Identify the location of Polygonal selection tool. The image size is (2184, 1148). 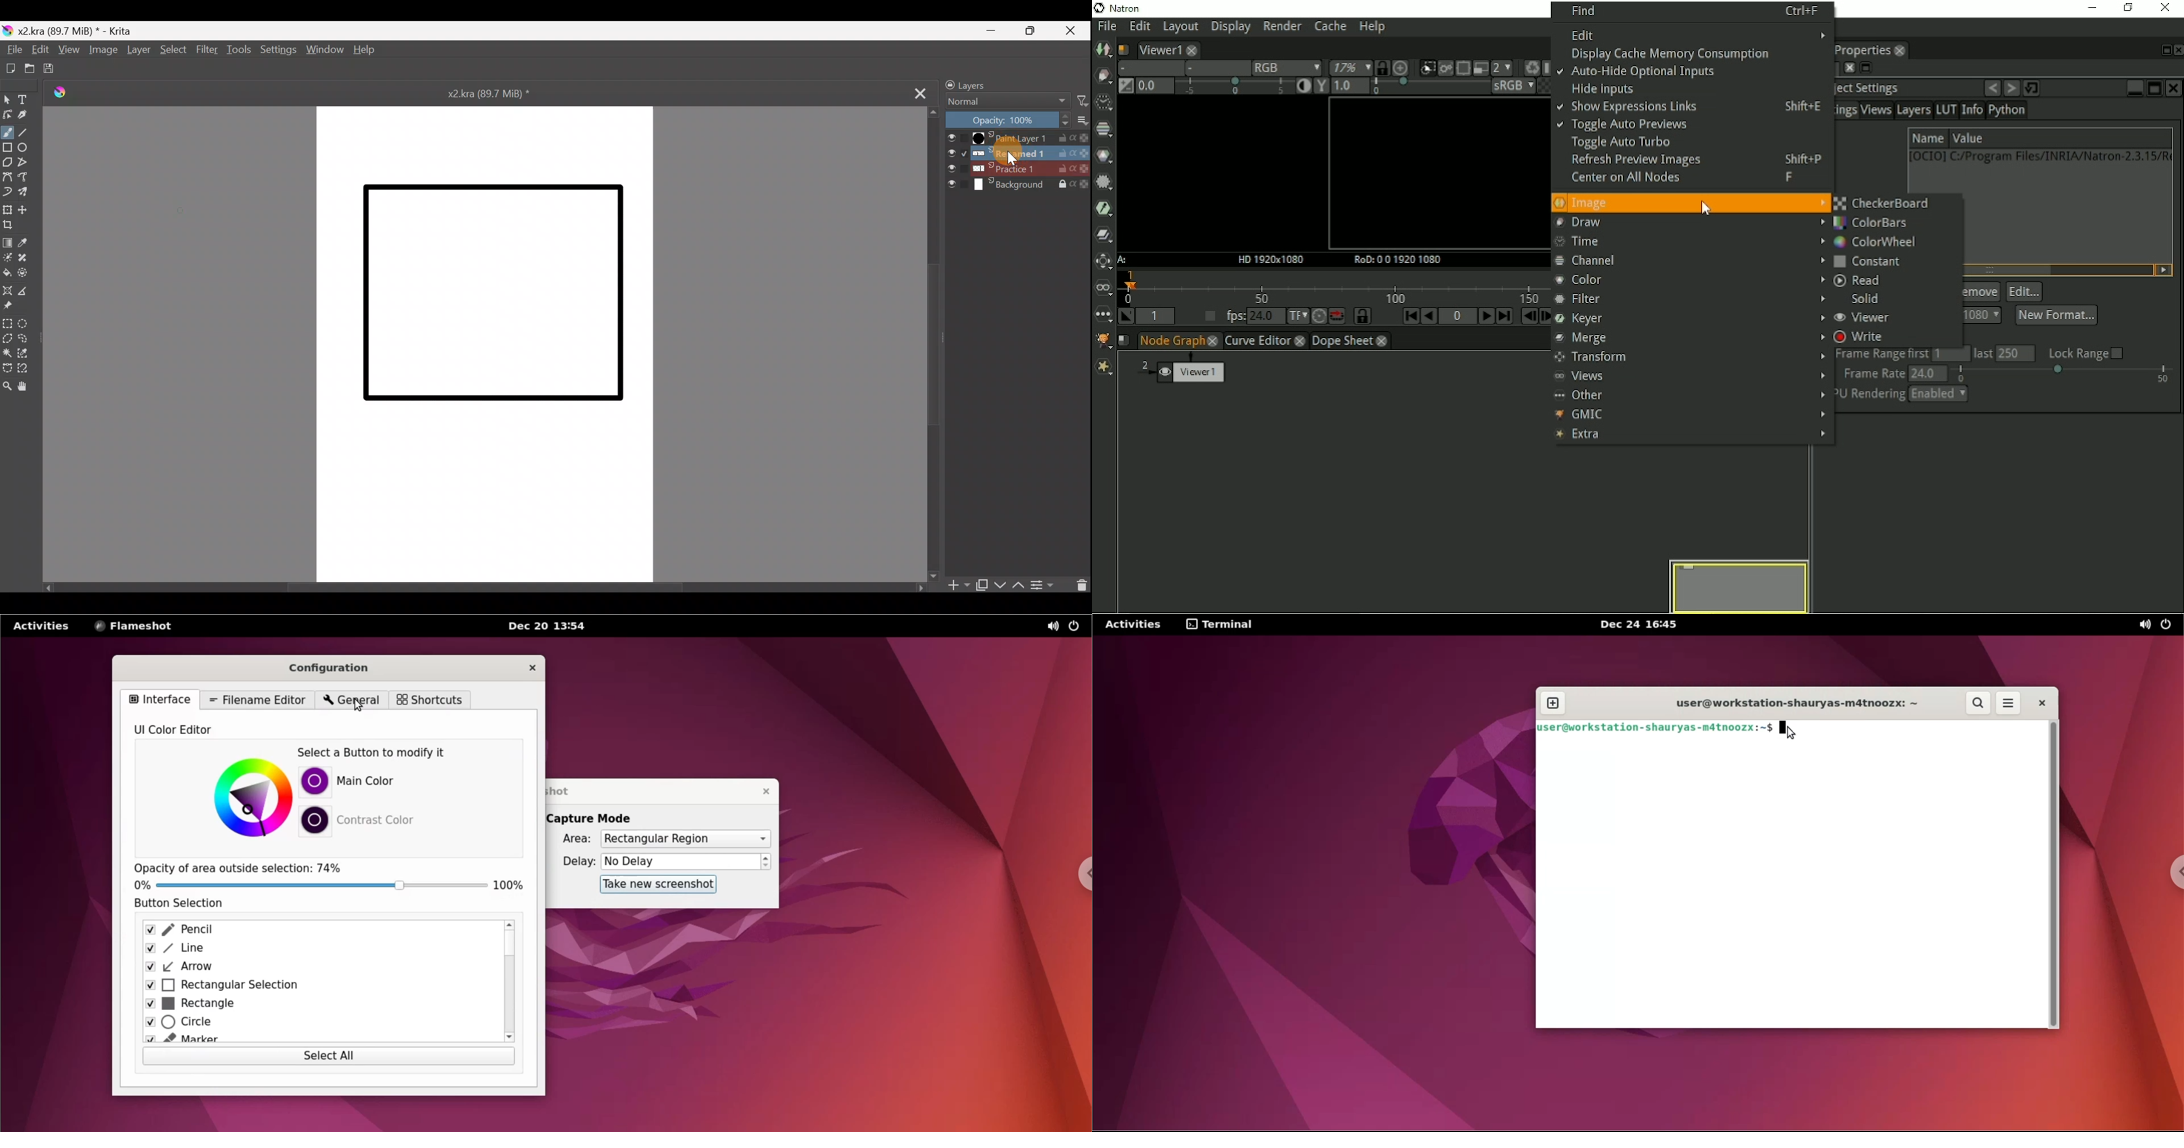
(7, 338).